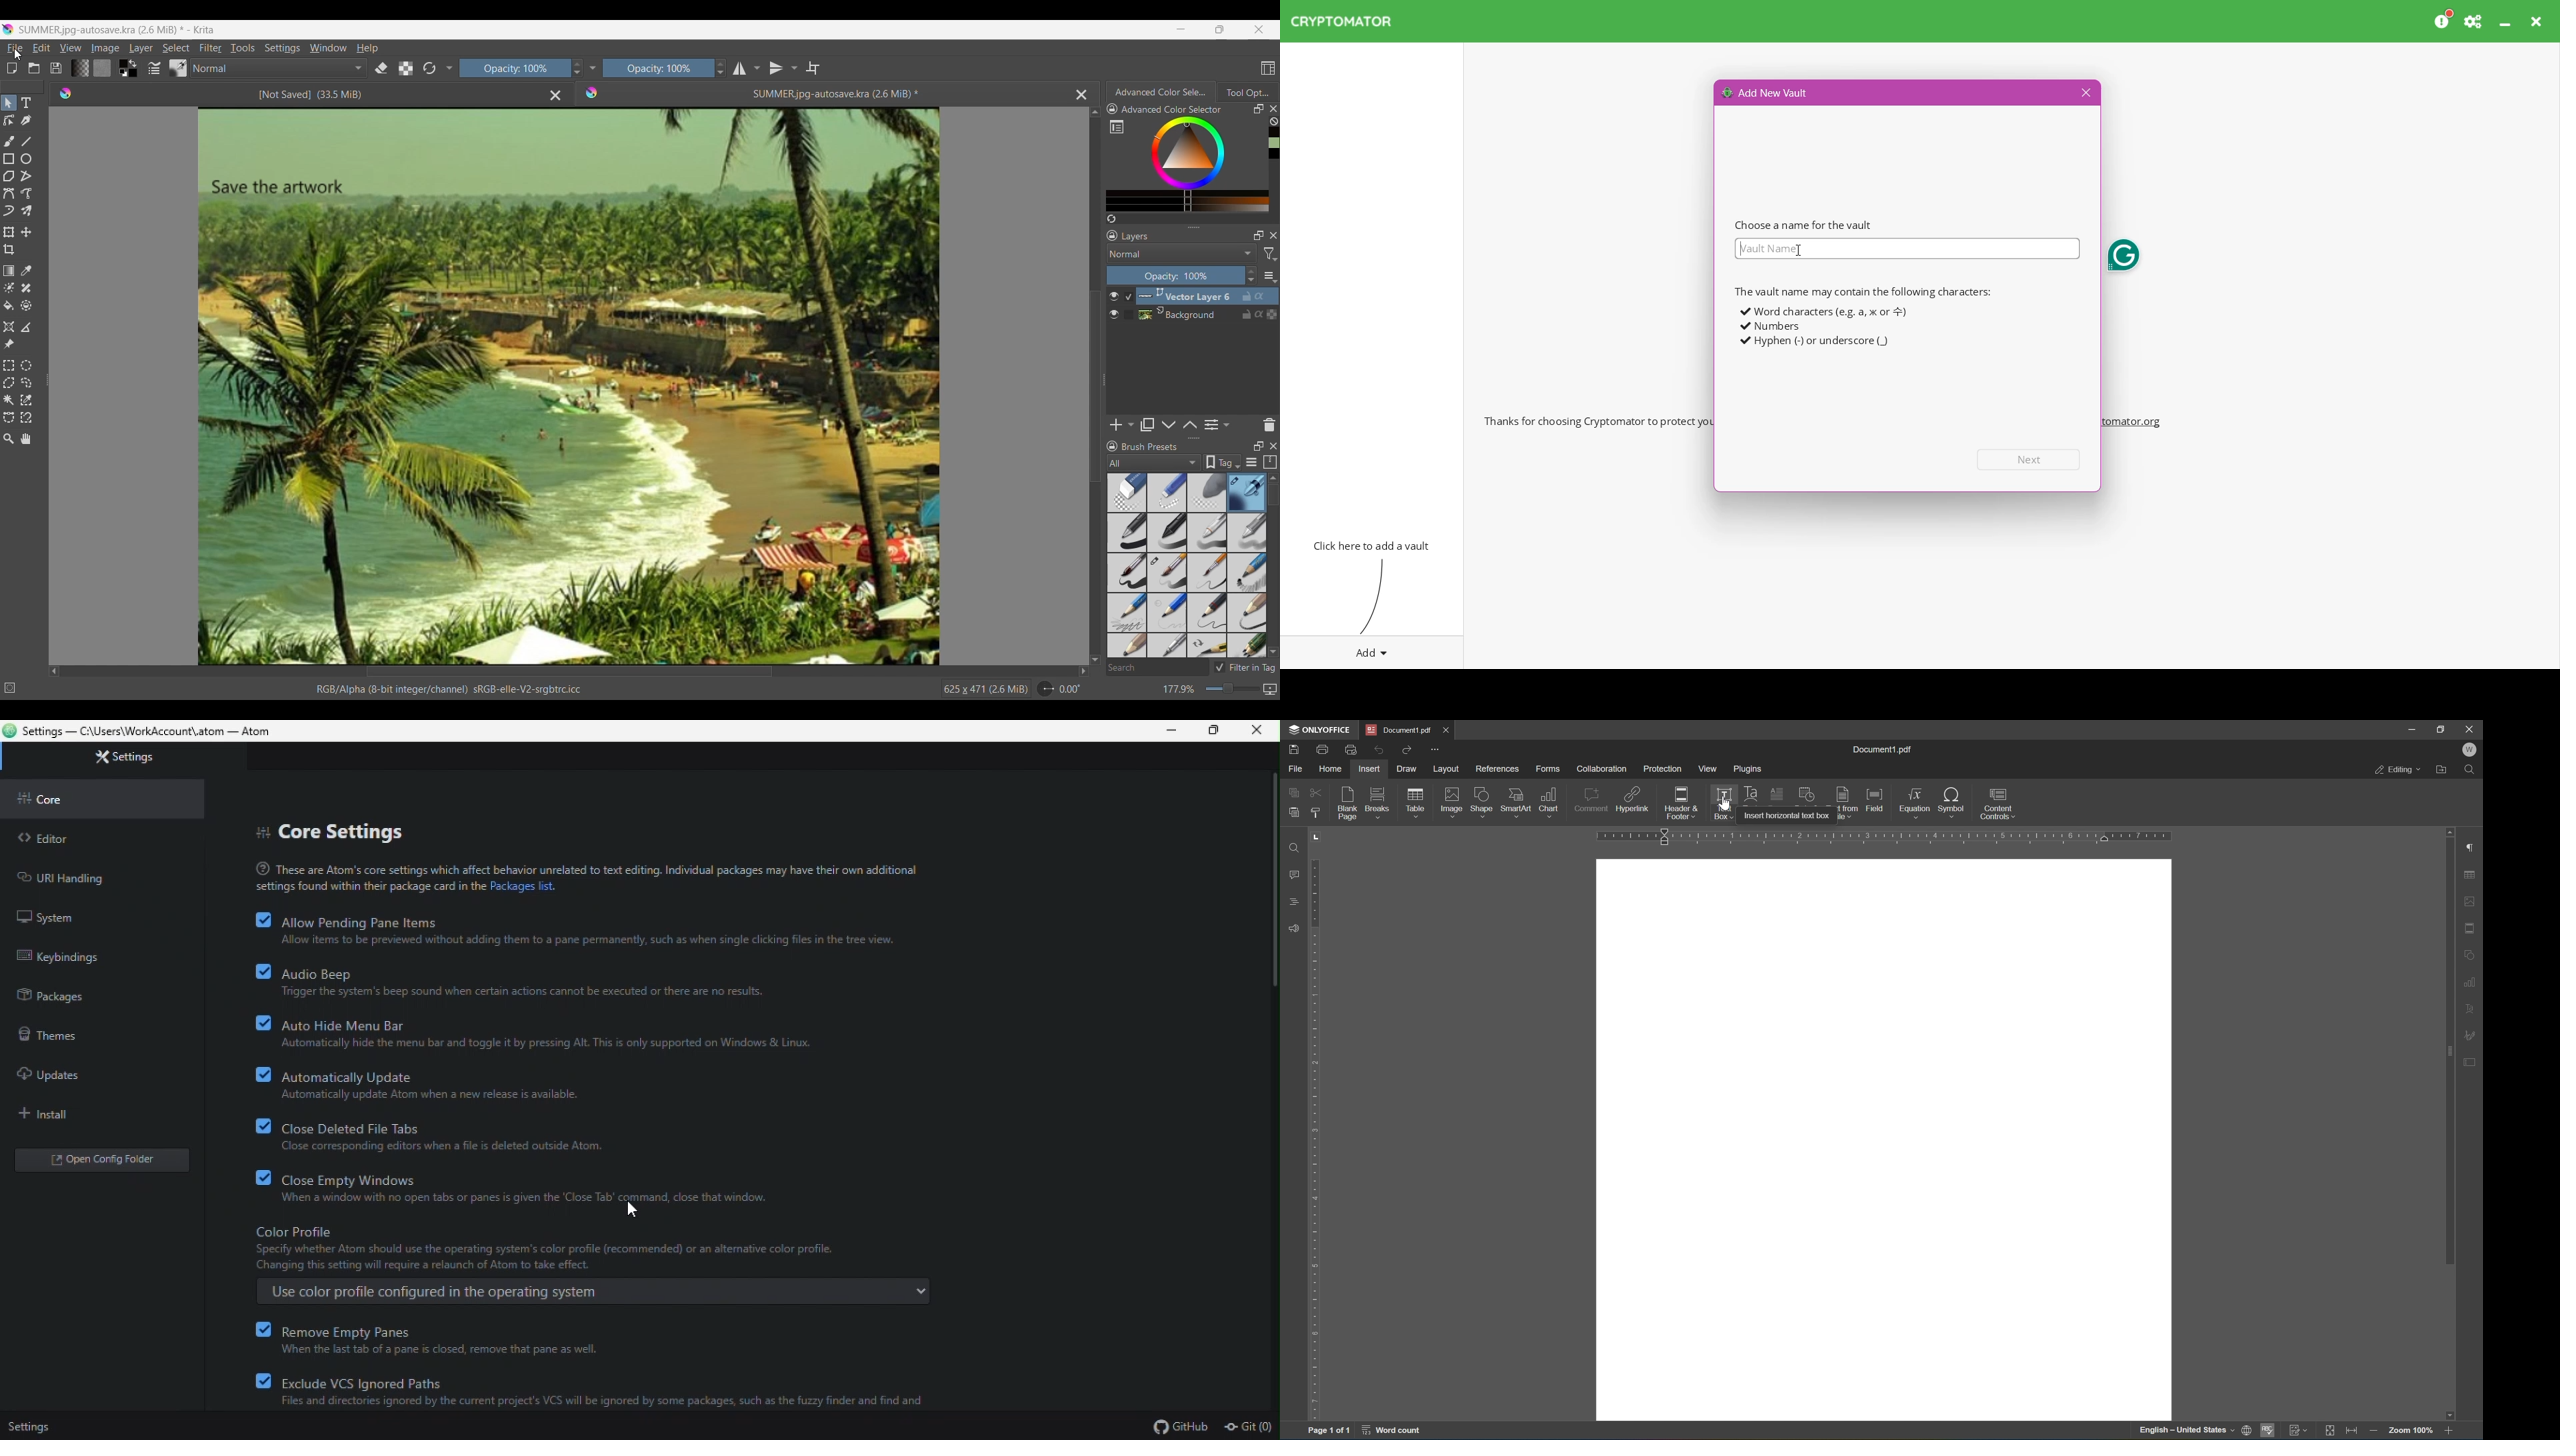 The image size is (2576, 1456). Describe the element at coordinates (177, 67) in the screenshot. I see `Choose brush preset` at that location.